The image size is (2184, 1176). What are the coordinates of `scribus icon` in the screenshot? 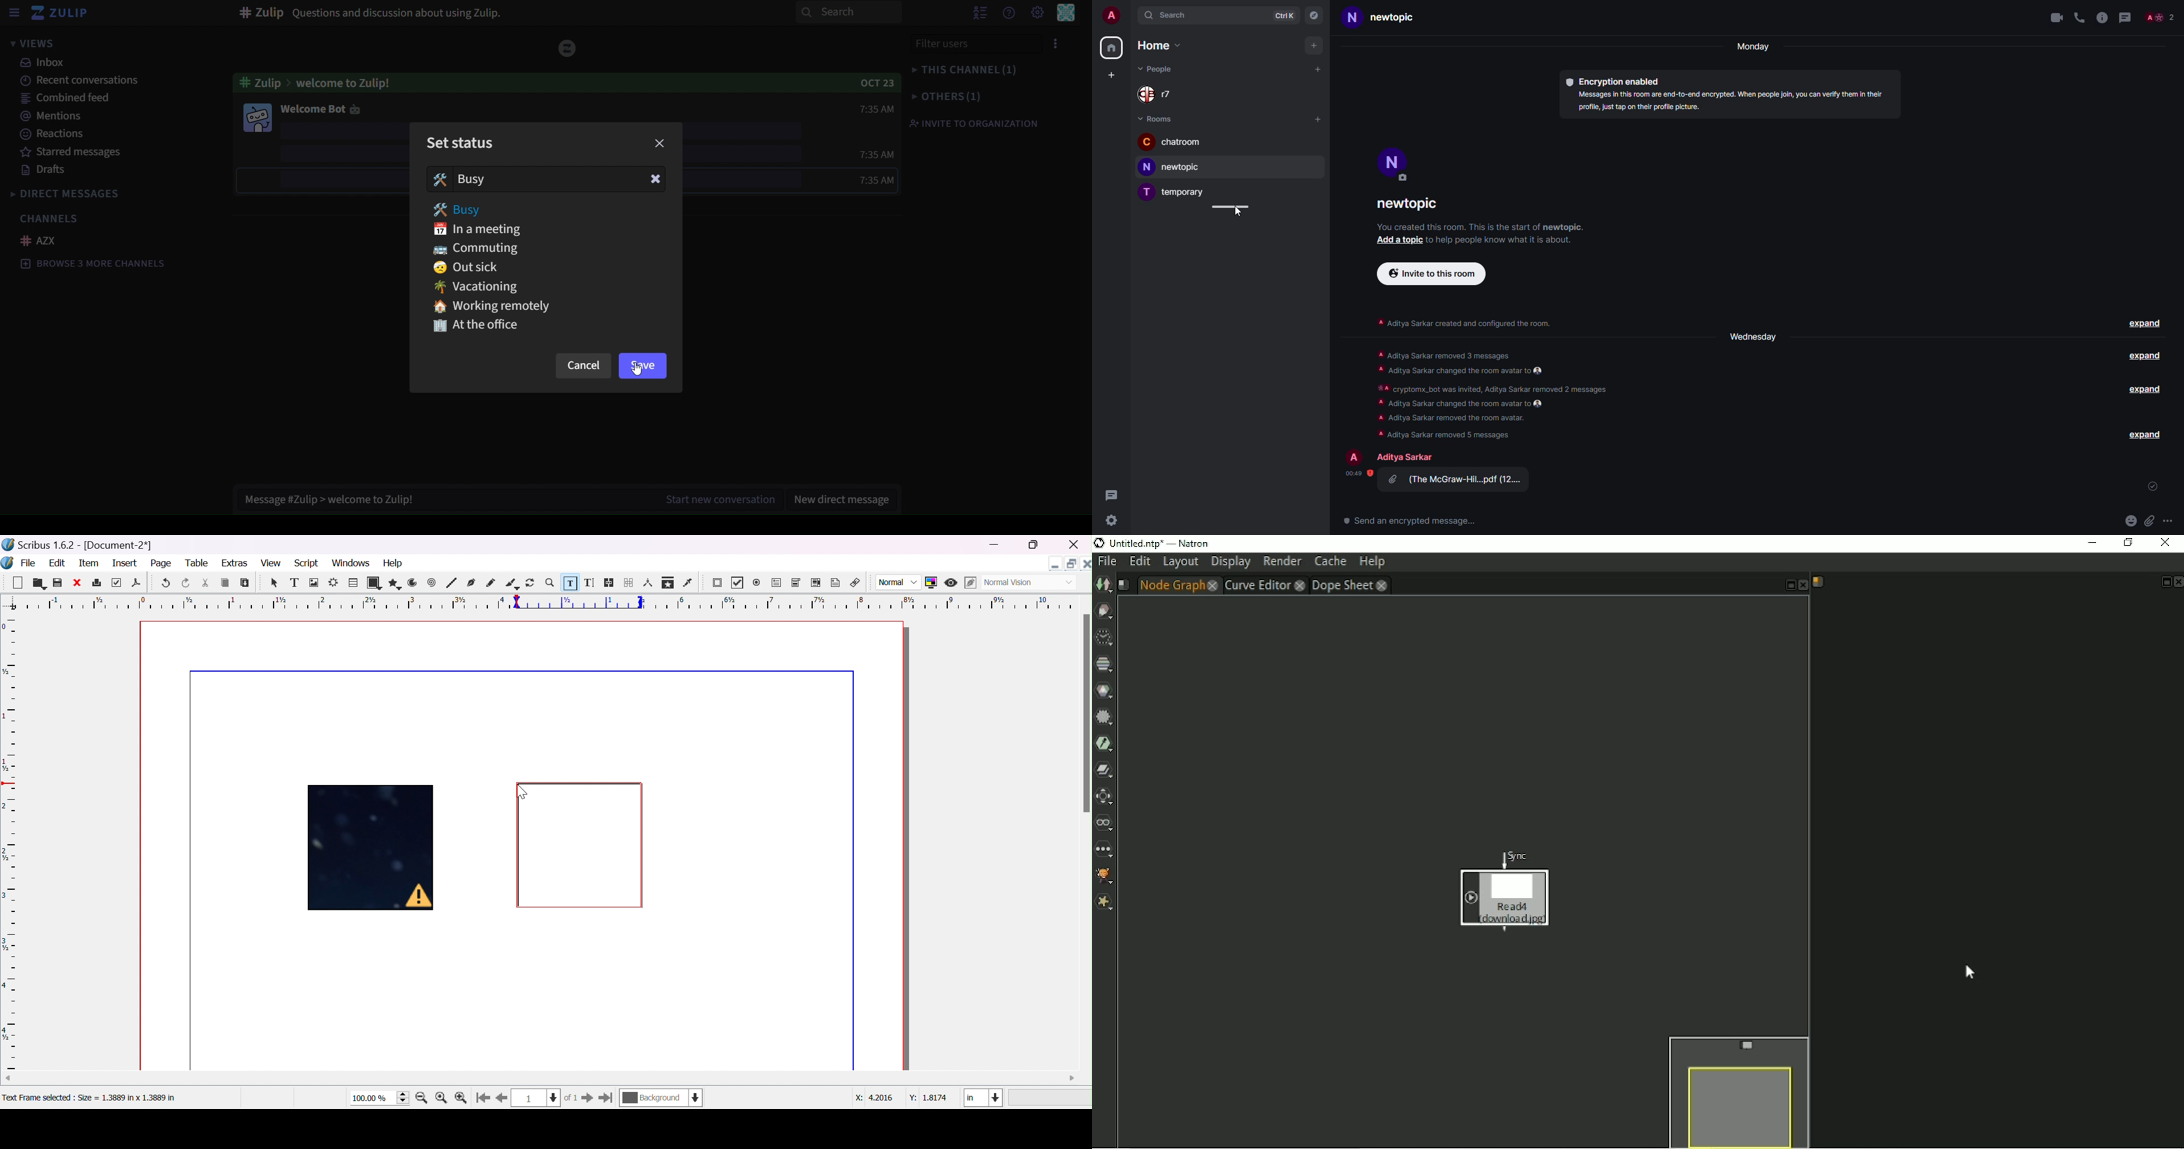 It's located at (7, 562).